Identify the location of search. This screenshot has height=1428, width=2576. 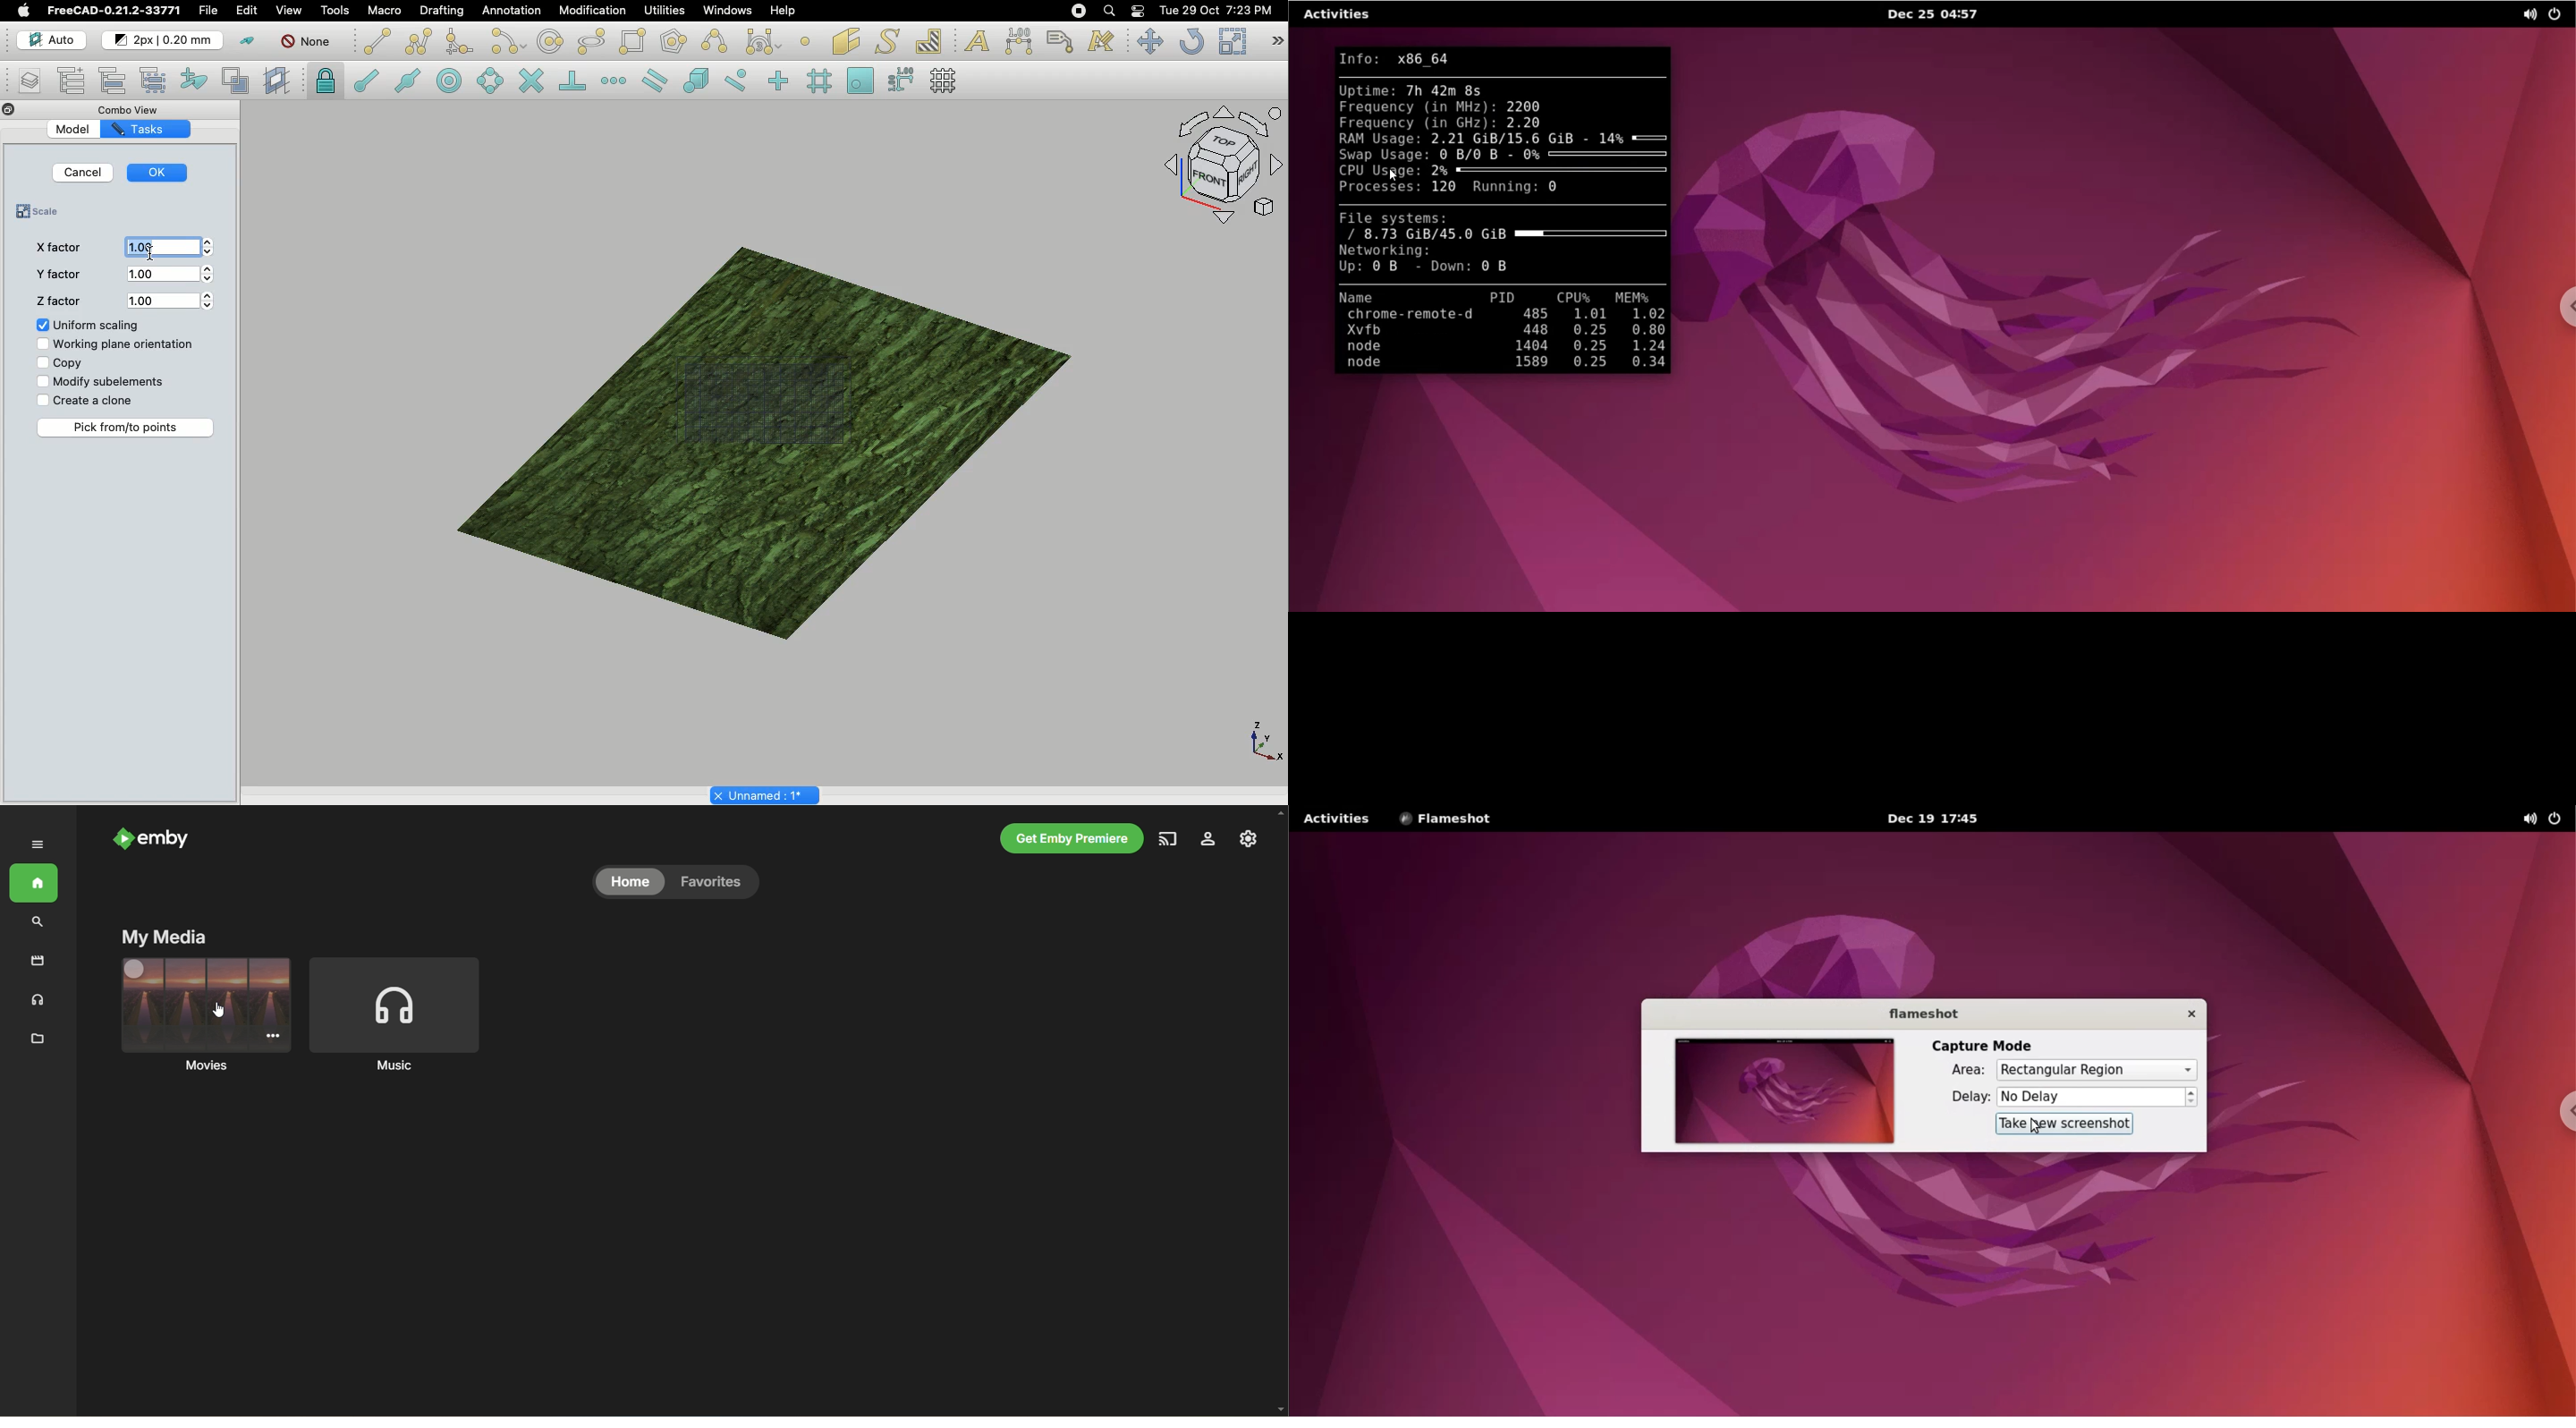
(42, 923).